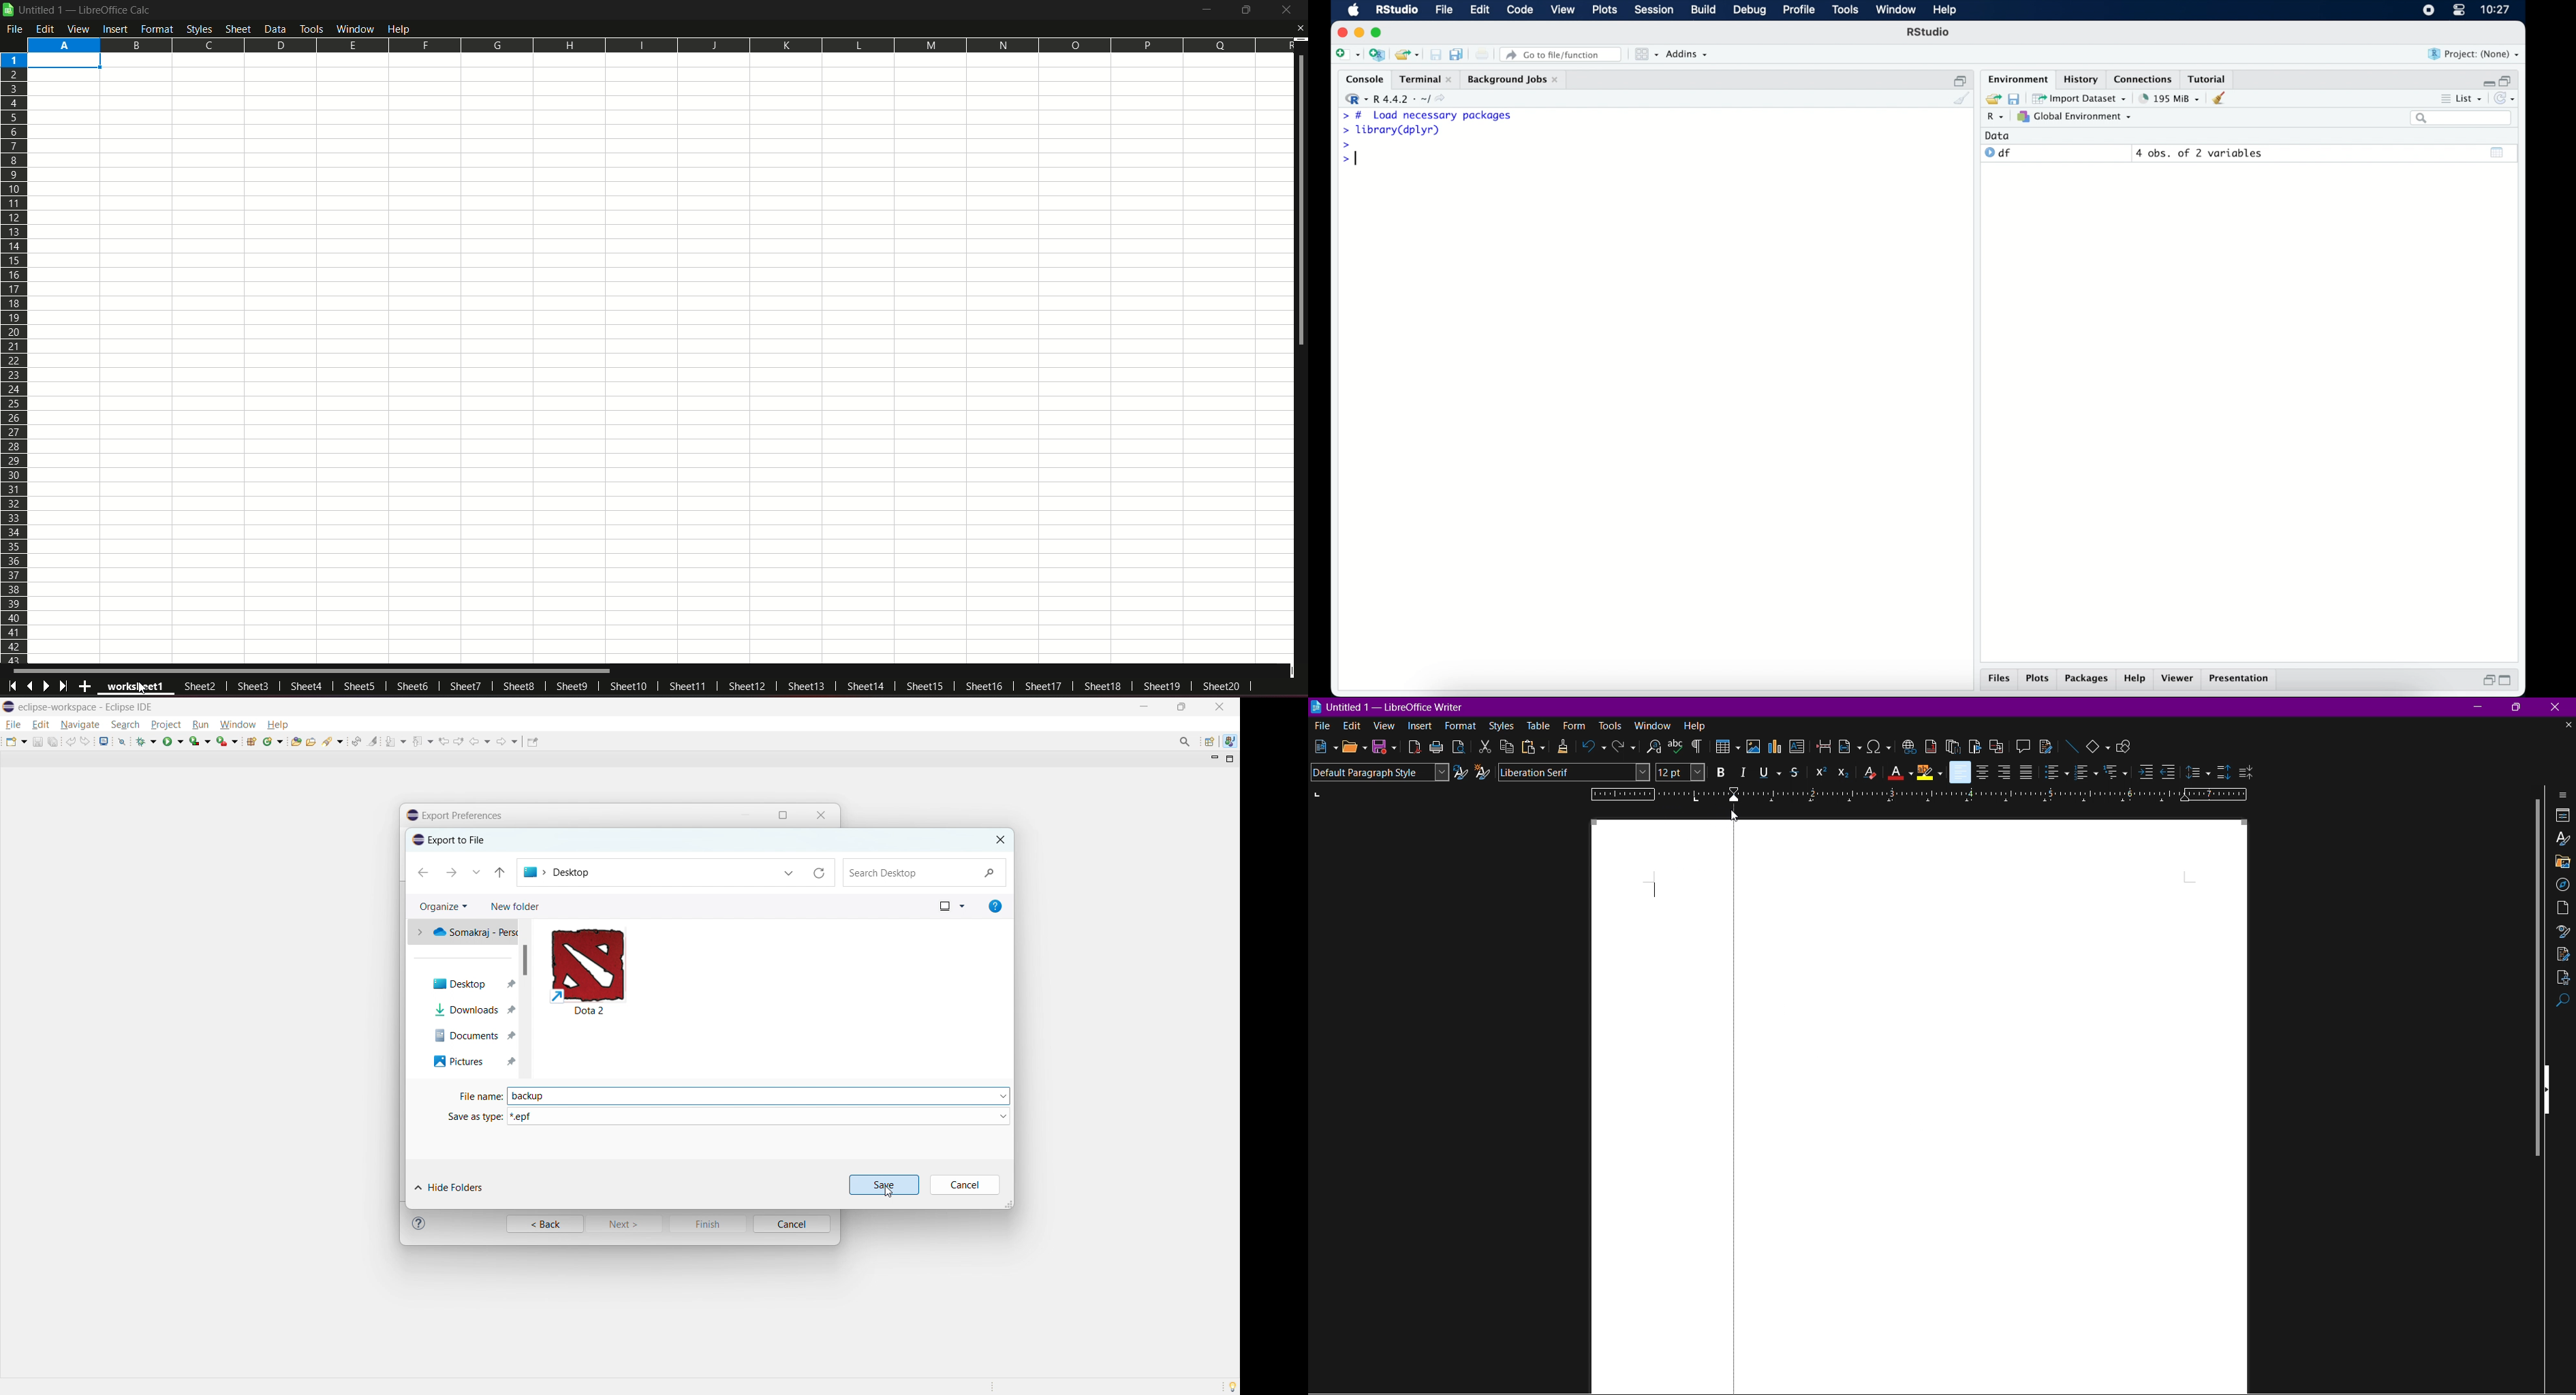  Describe the element at coordinates (1319, 725) in the screenshot. I see `file` at that location.